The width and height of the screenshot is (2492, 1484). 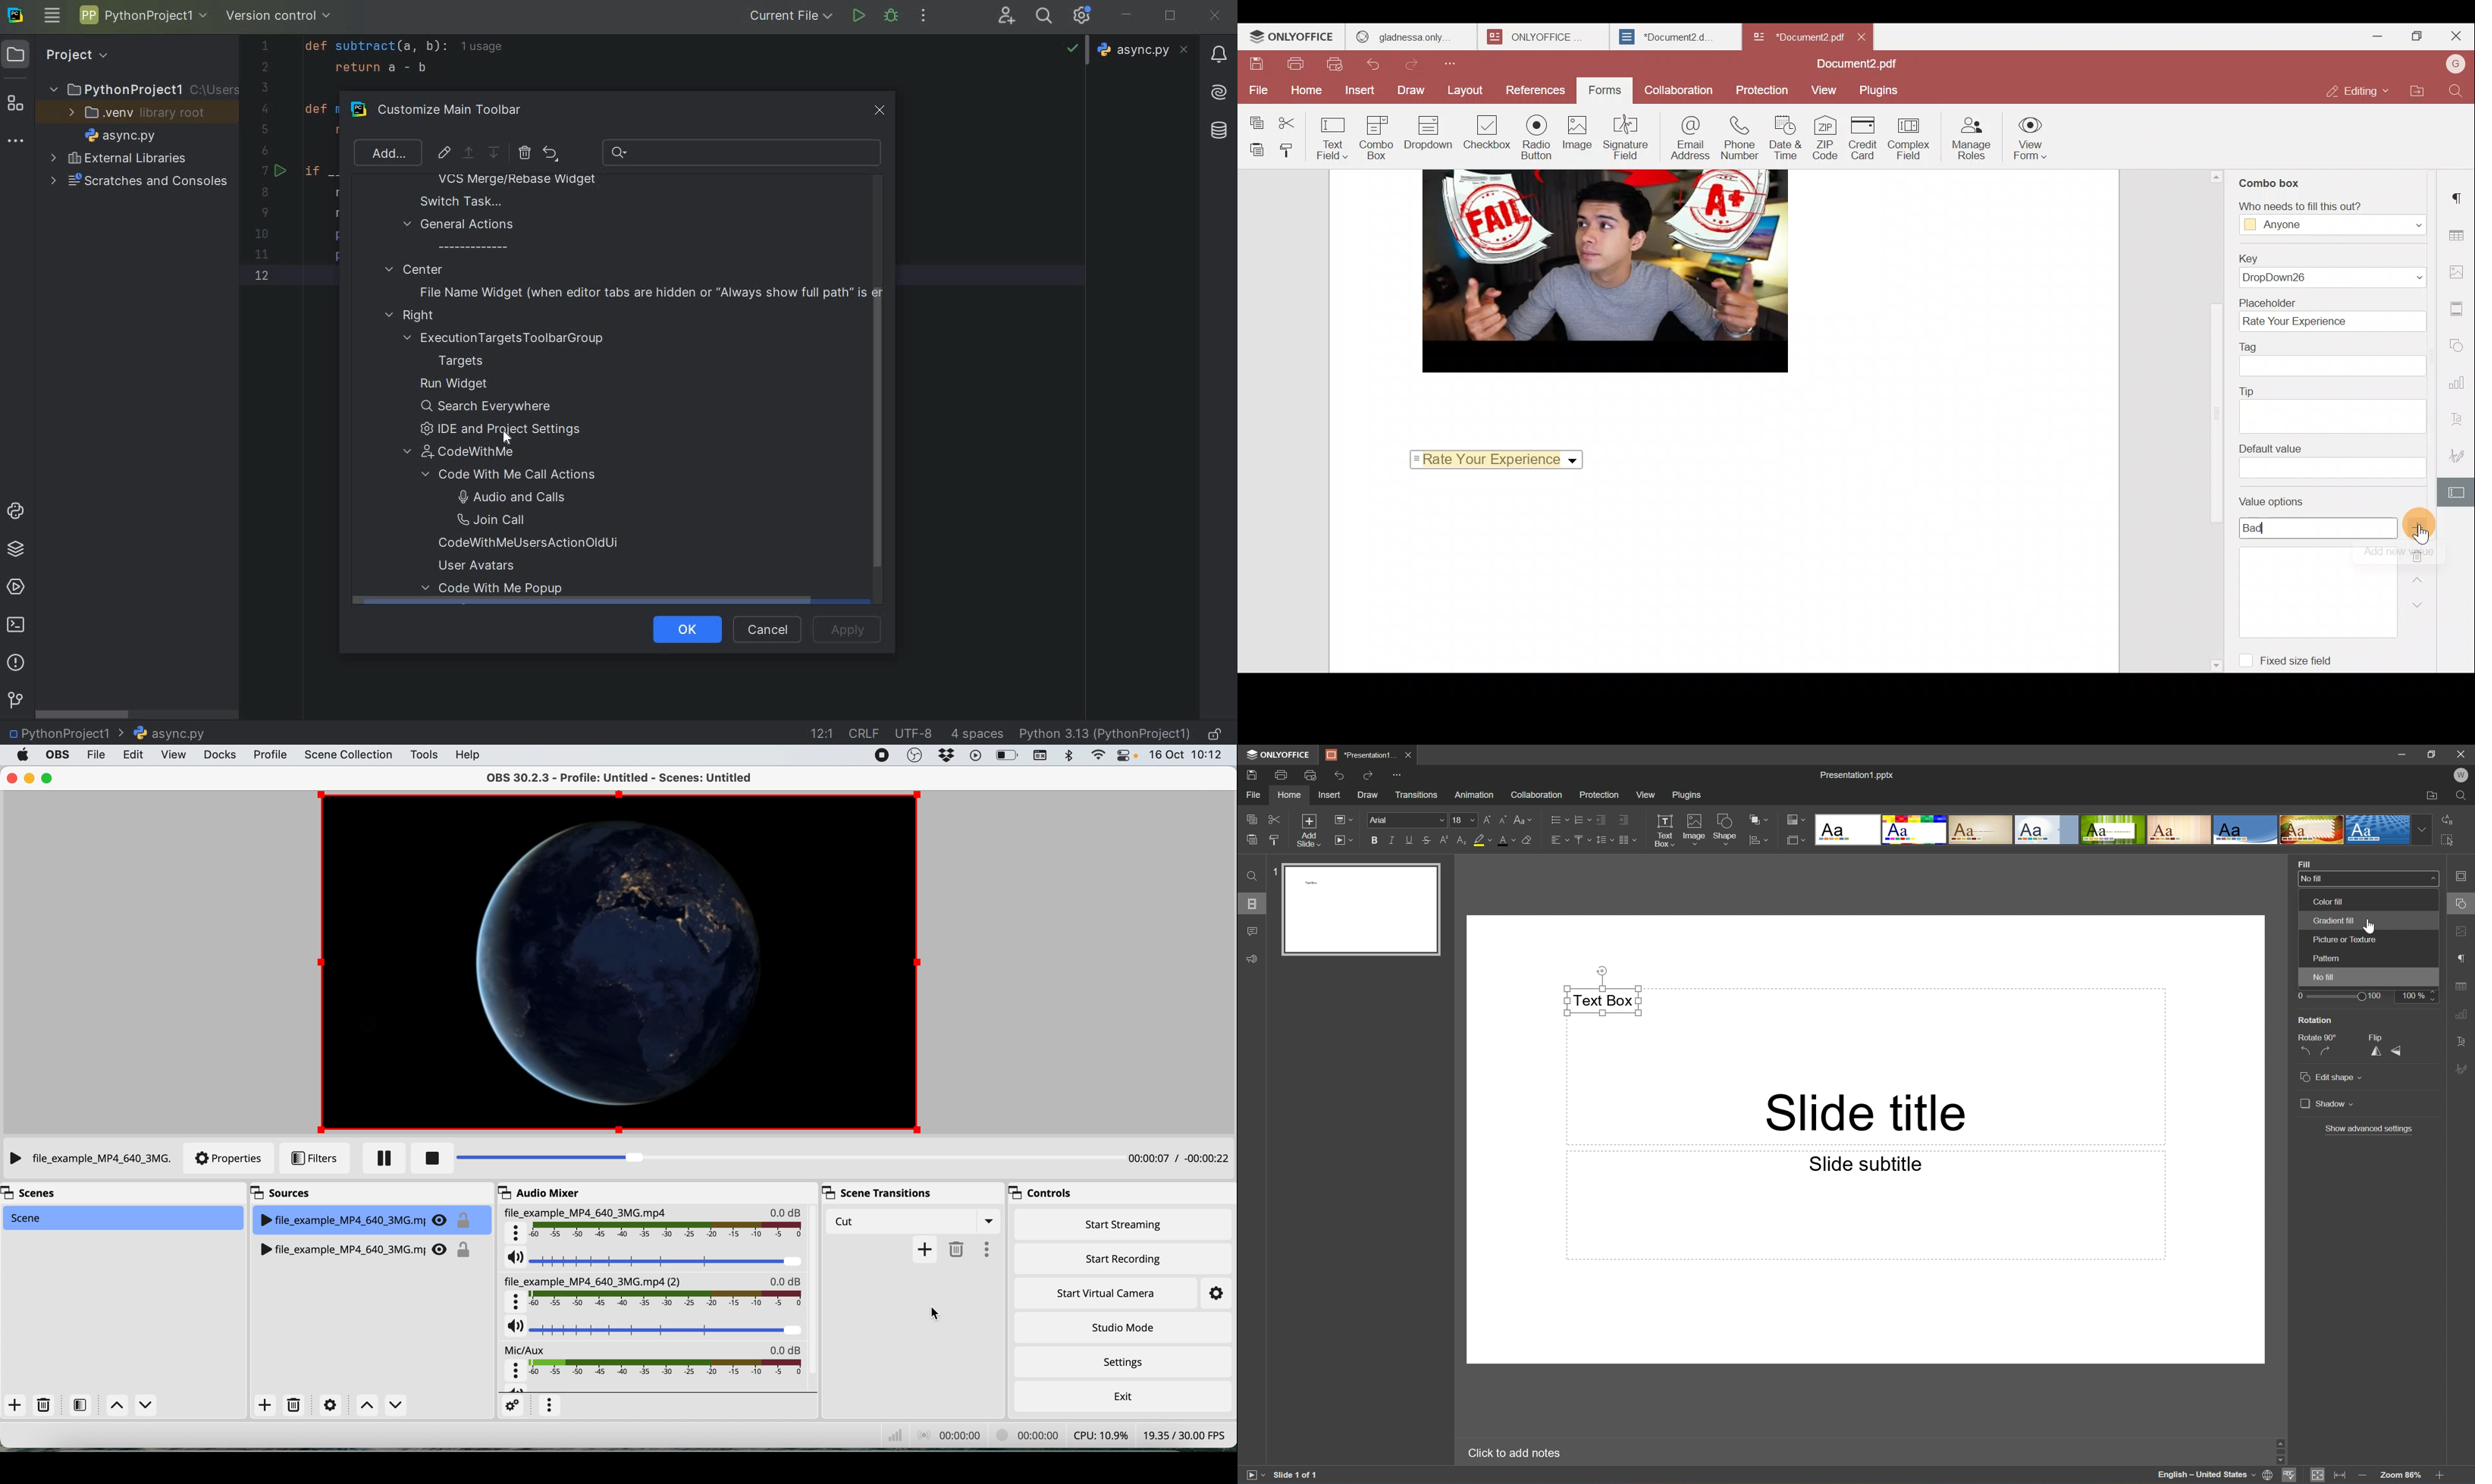 I want to click on W, so click(x=2463, y=776).